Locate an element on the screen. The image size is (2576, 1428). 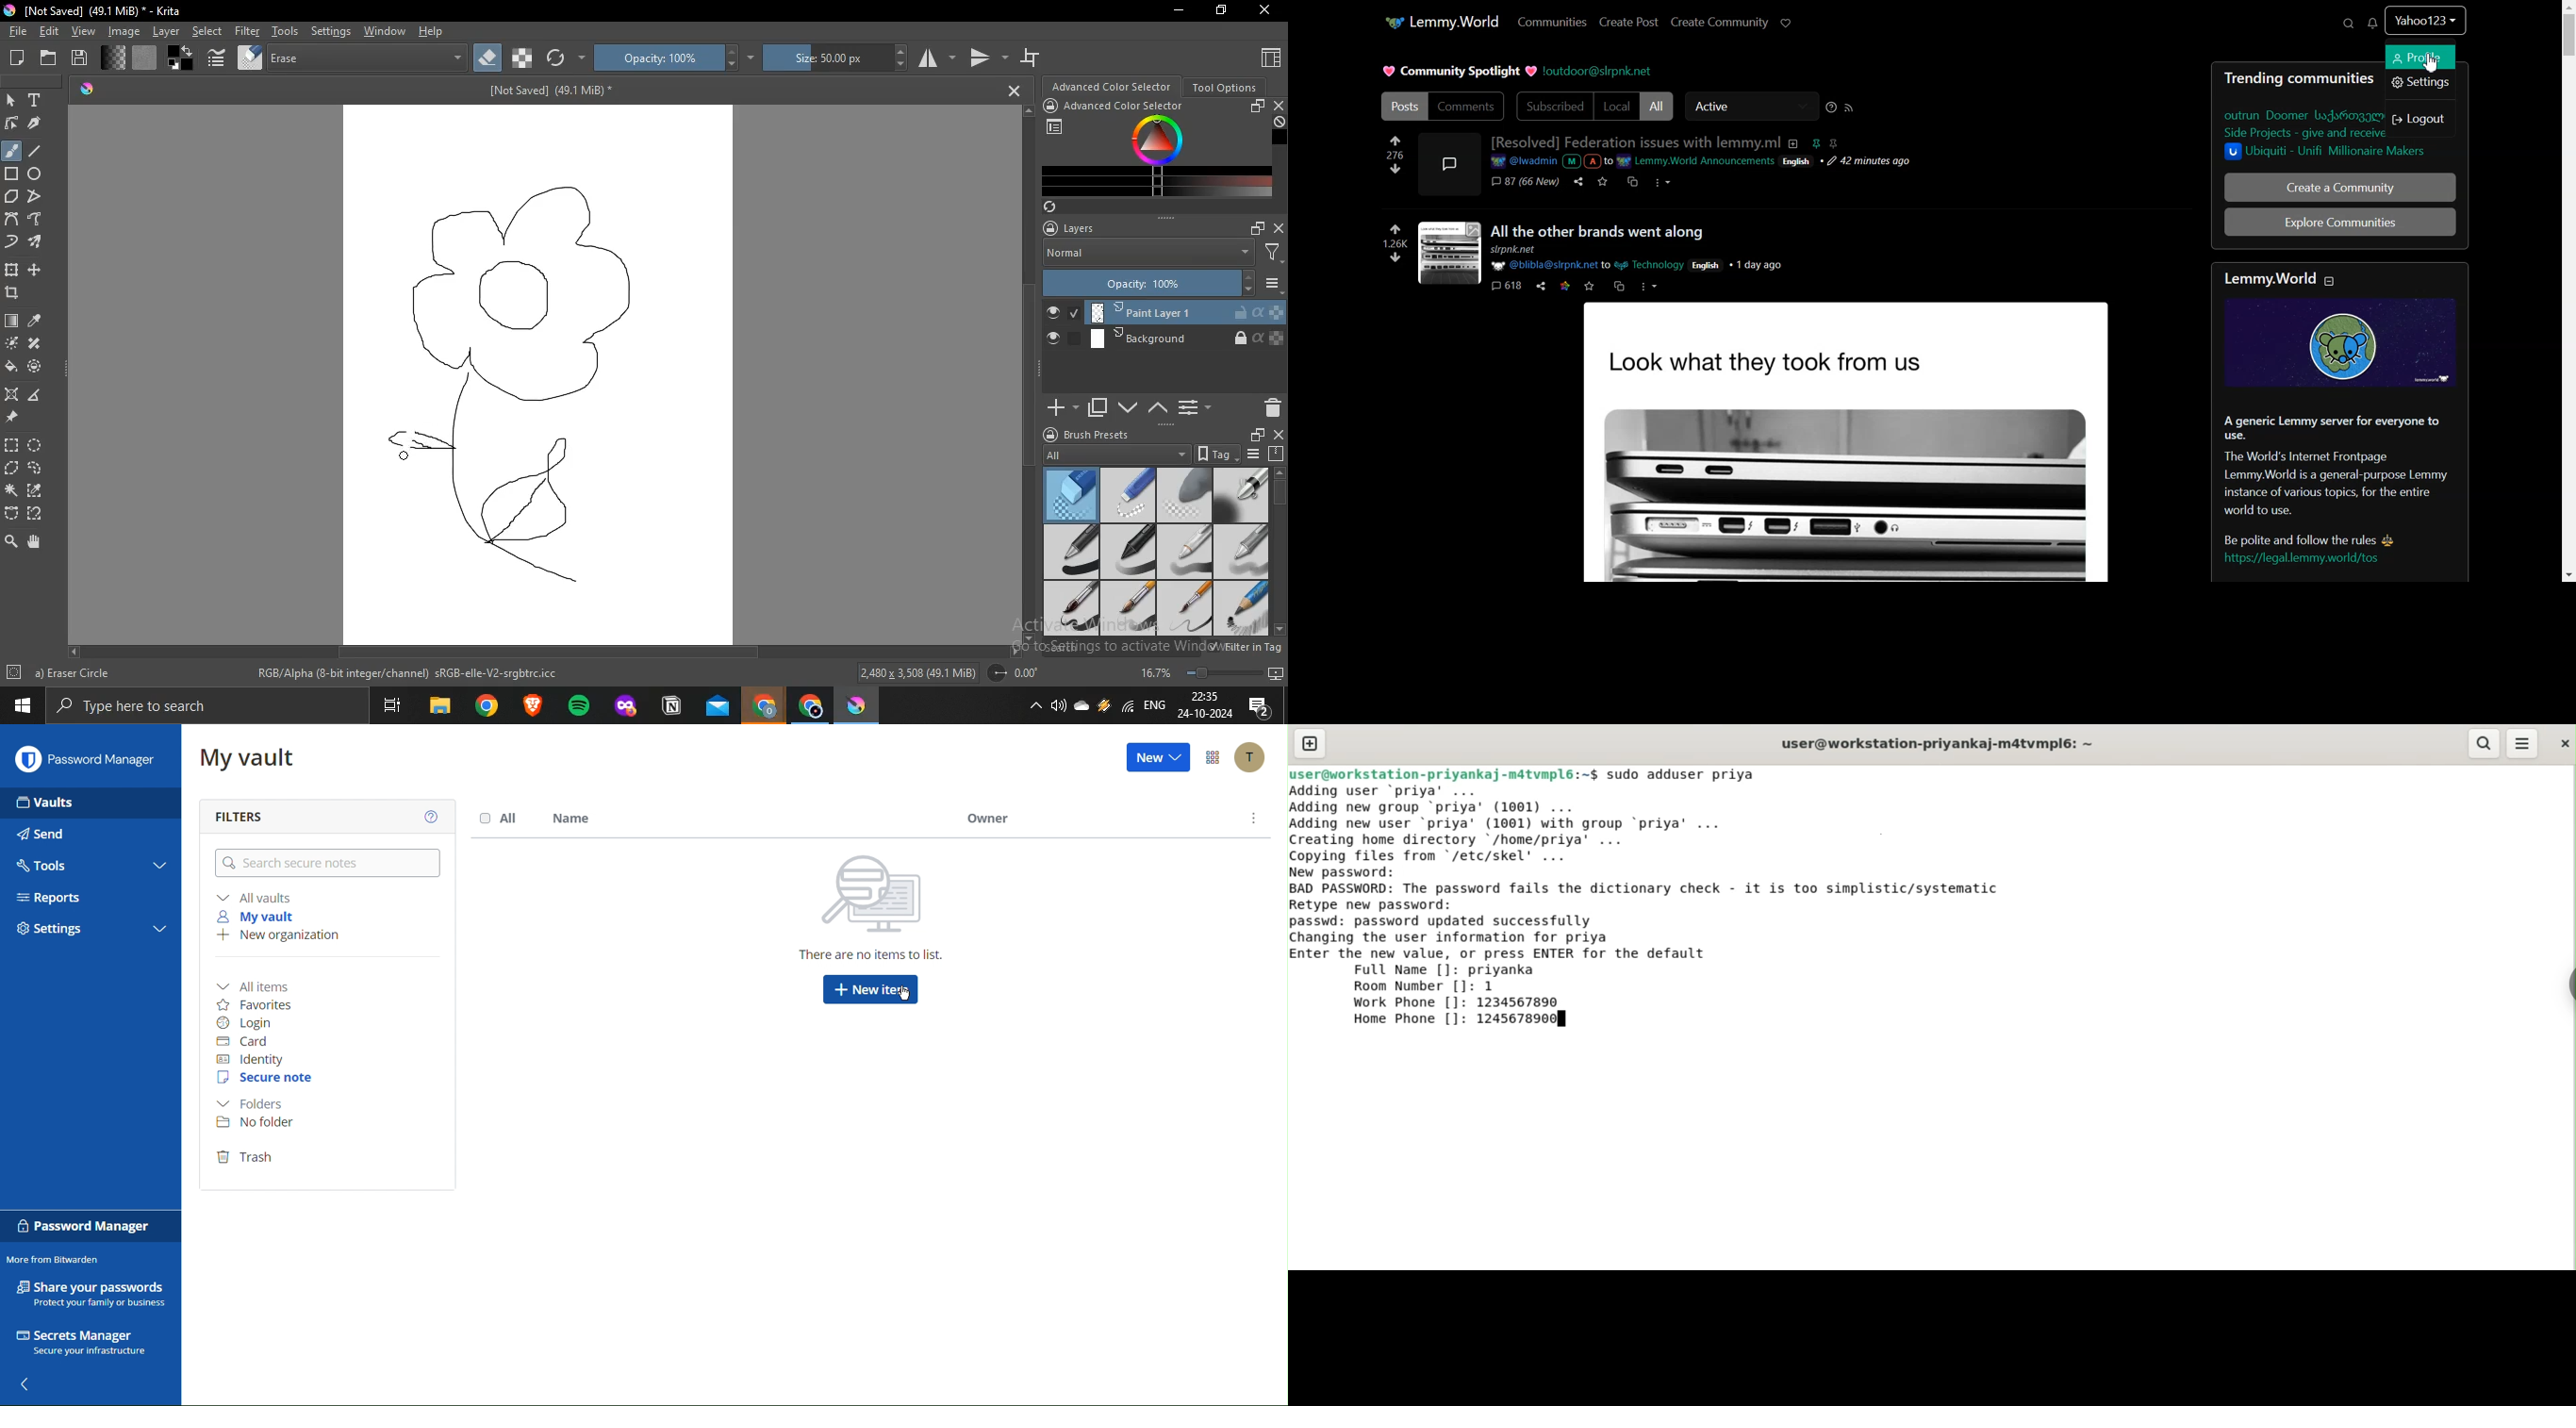
blending mode is located at coordinates (368, 58).